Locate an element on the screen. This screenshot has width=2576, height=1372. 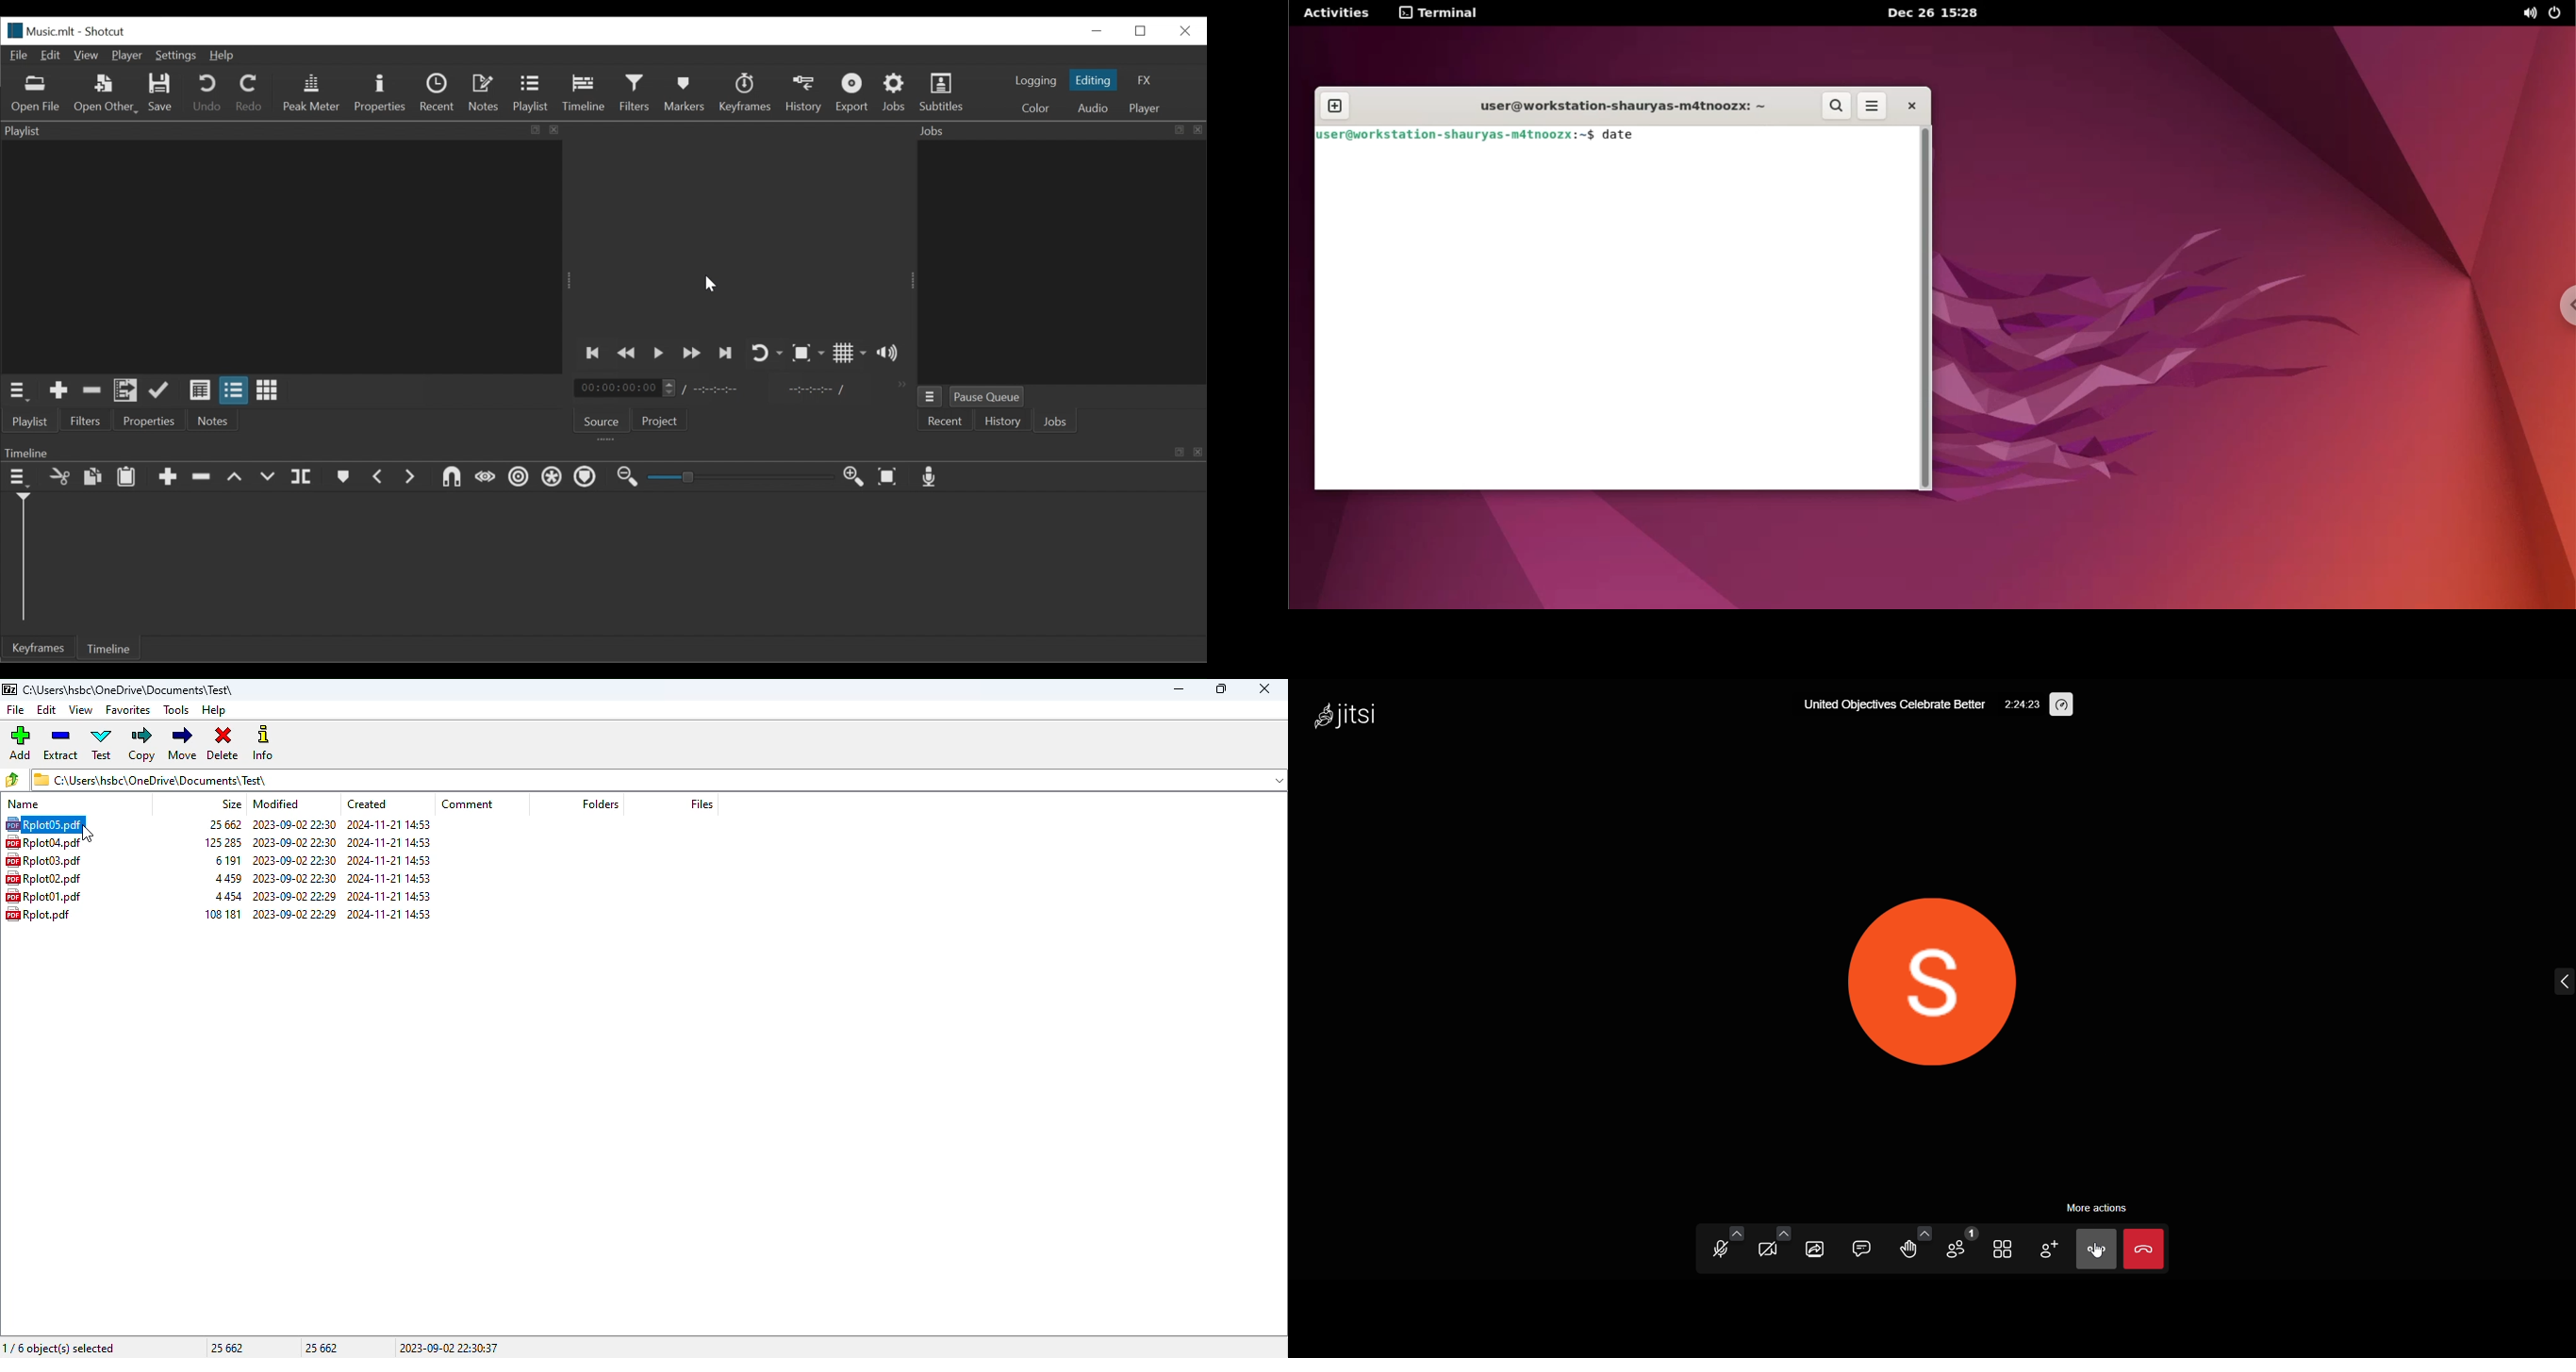
rplot is located at coordinates (39, 914).